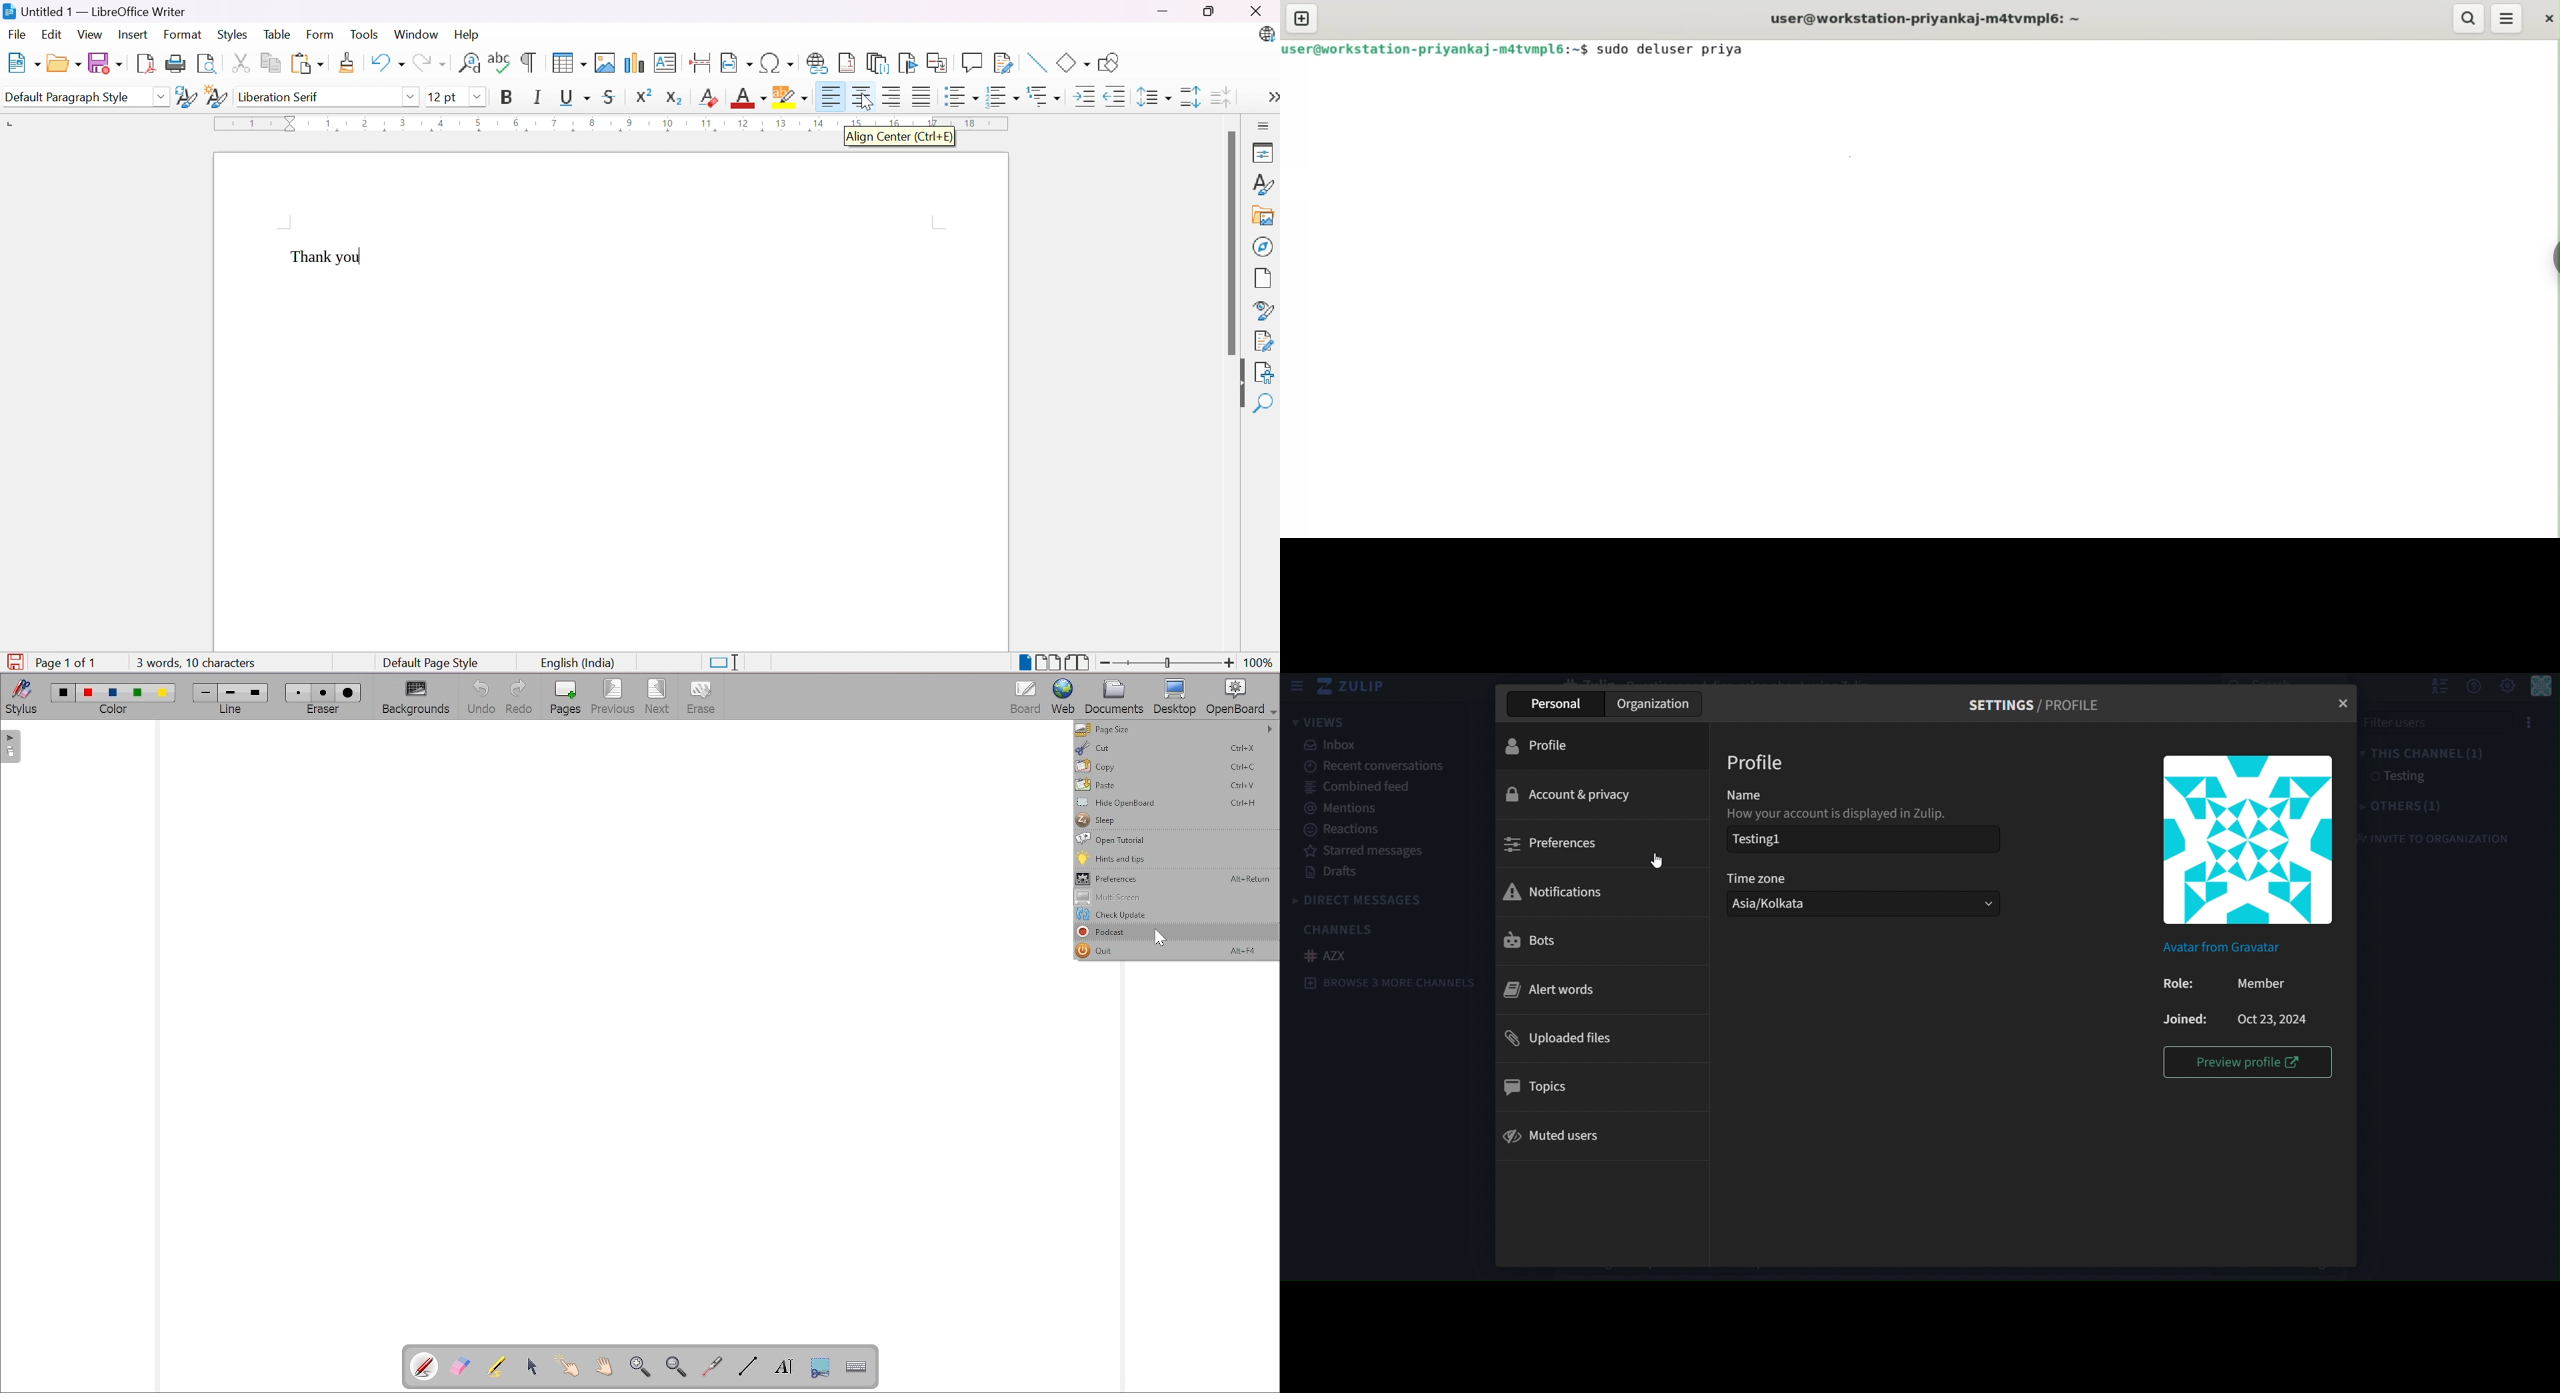 This screenshot has height=1400, width=2576. Describe the element at coordinates (1389, 983) in the screenshot. I see `Browse 3 more channels` at that location.